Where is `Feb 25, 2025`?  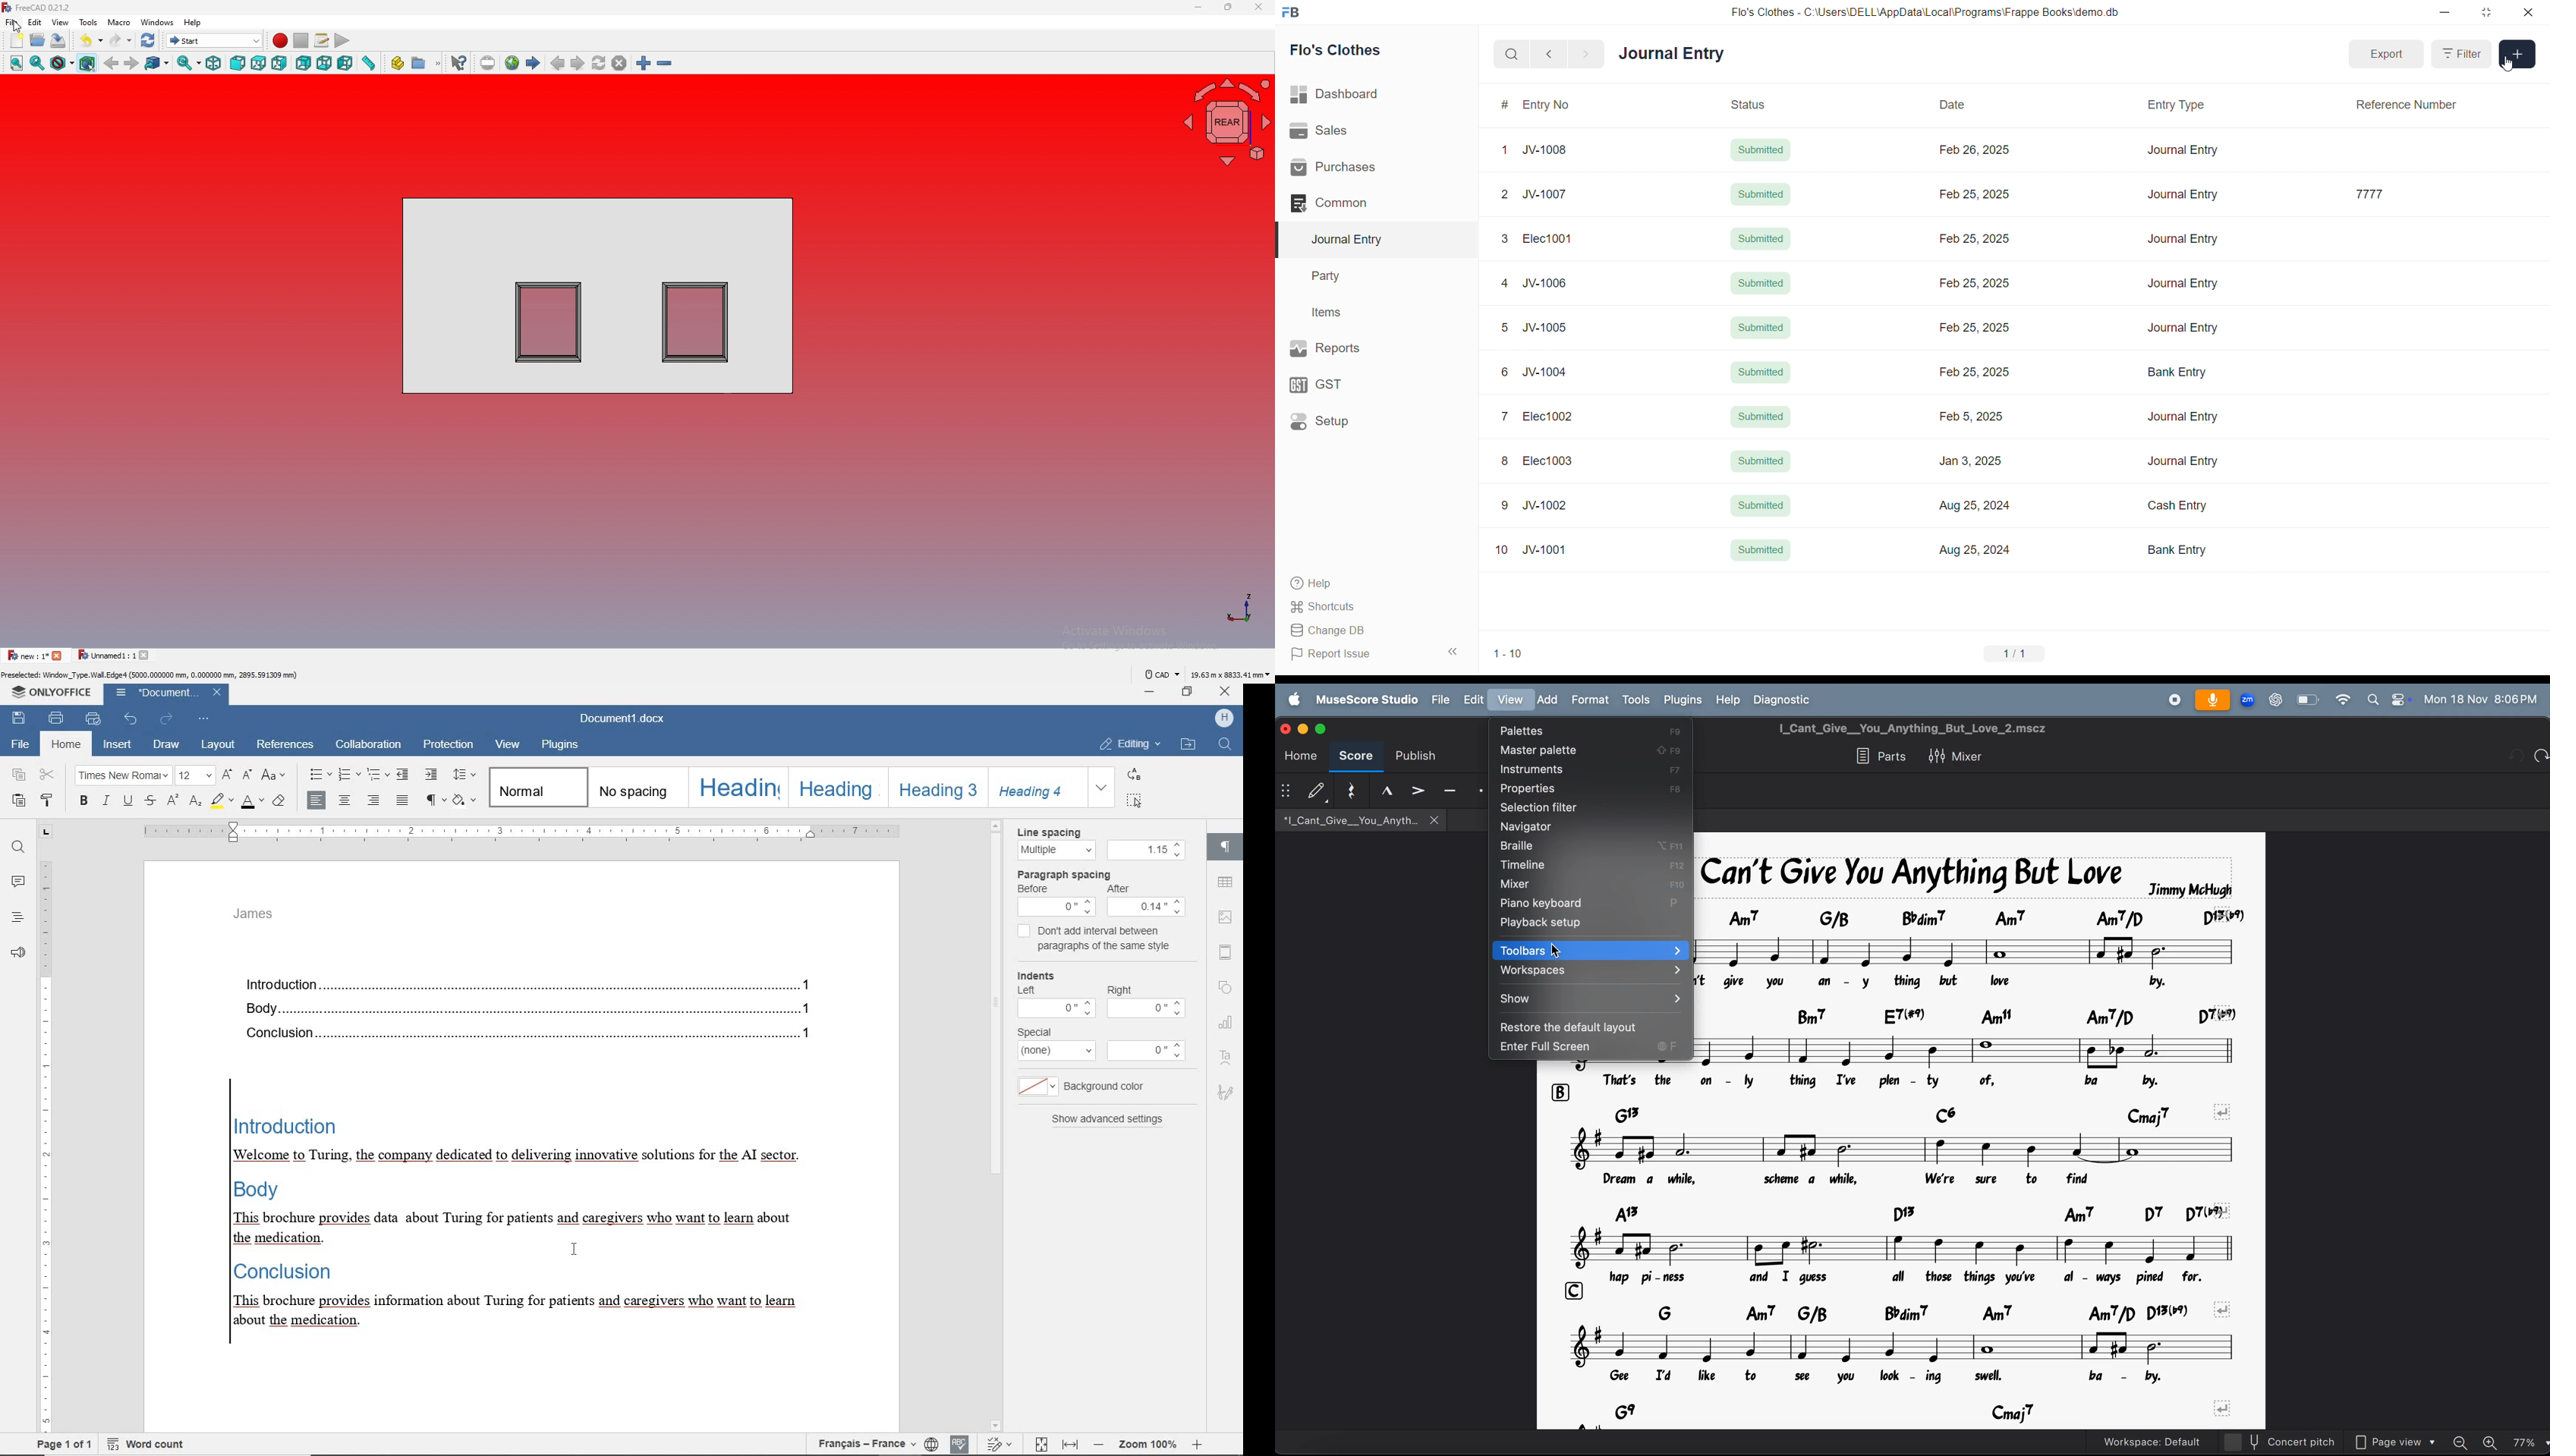 Feb 25, 2025 is located at coordinates (1981, 283).